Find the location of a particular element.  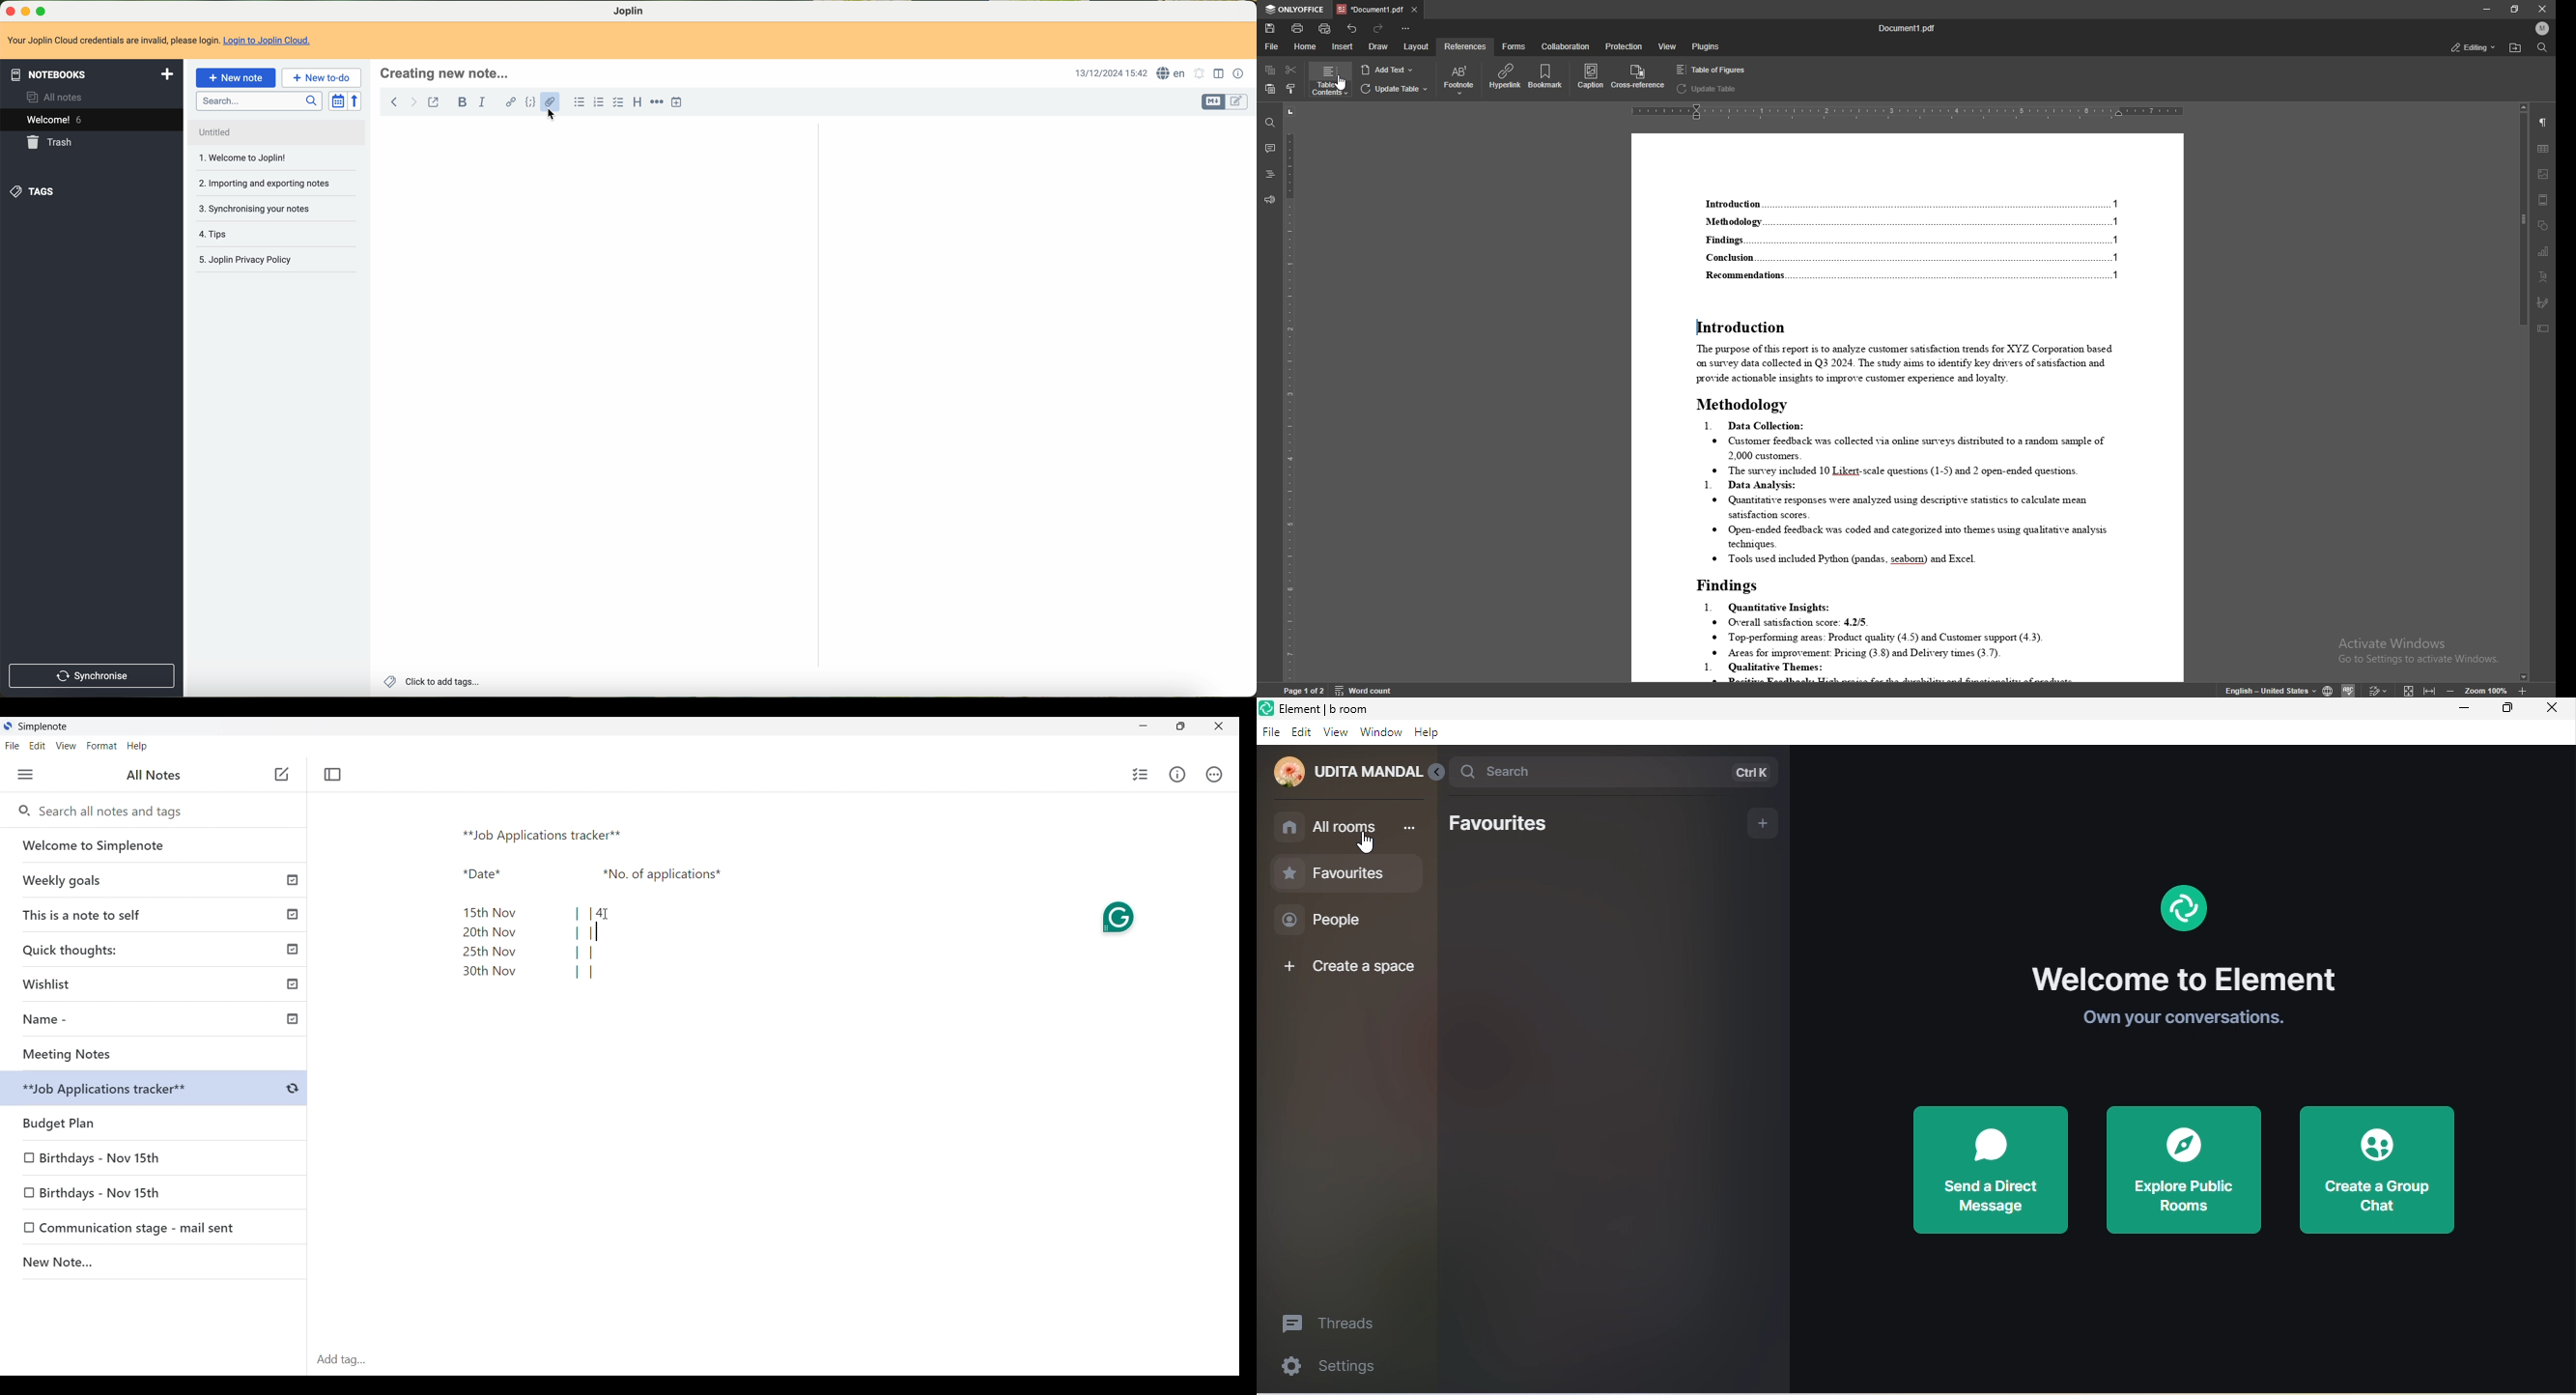

trash is located at coordinates (48, 143).